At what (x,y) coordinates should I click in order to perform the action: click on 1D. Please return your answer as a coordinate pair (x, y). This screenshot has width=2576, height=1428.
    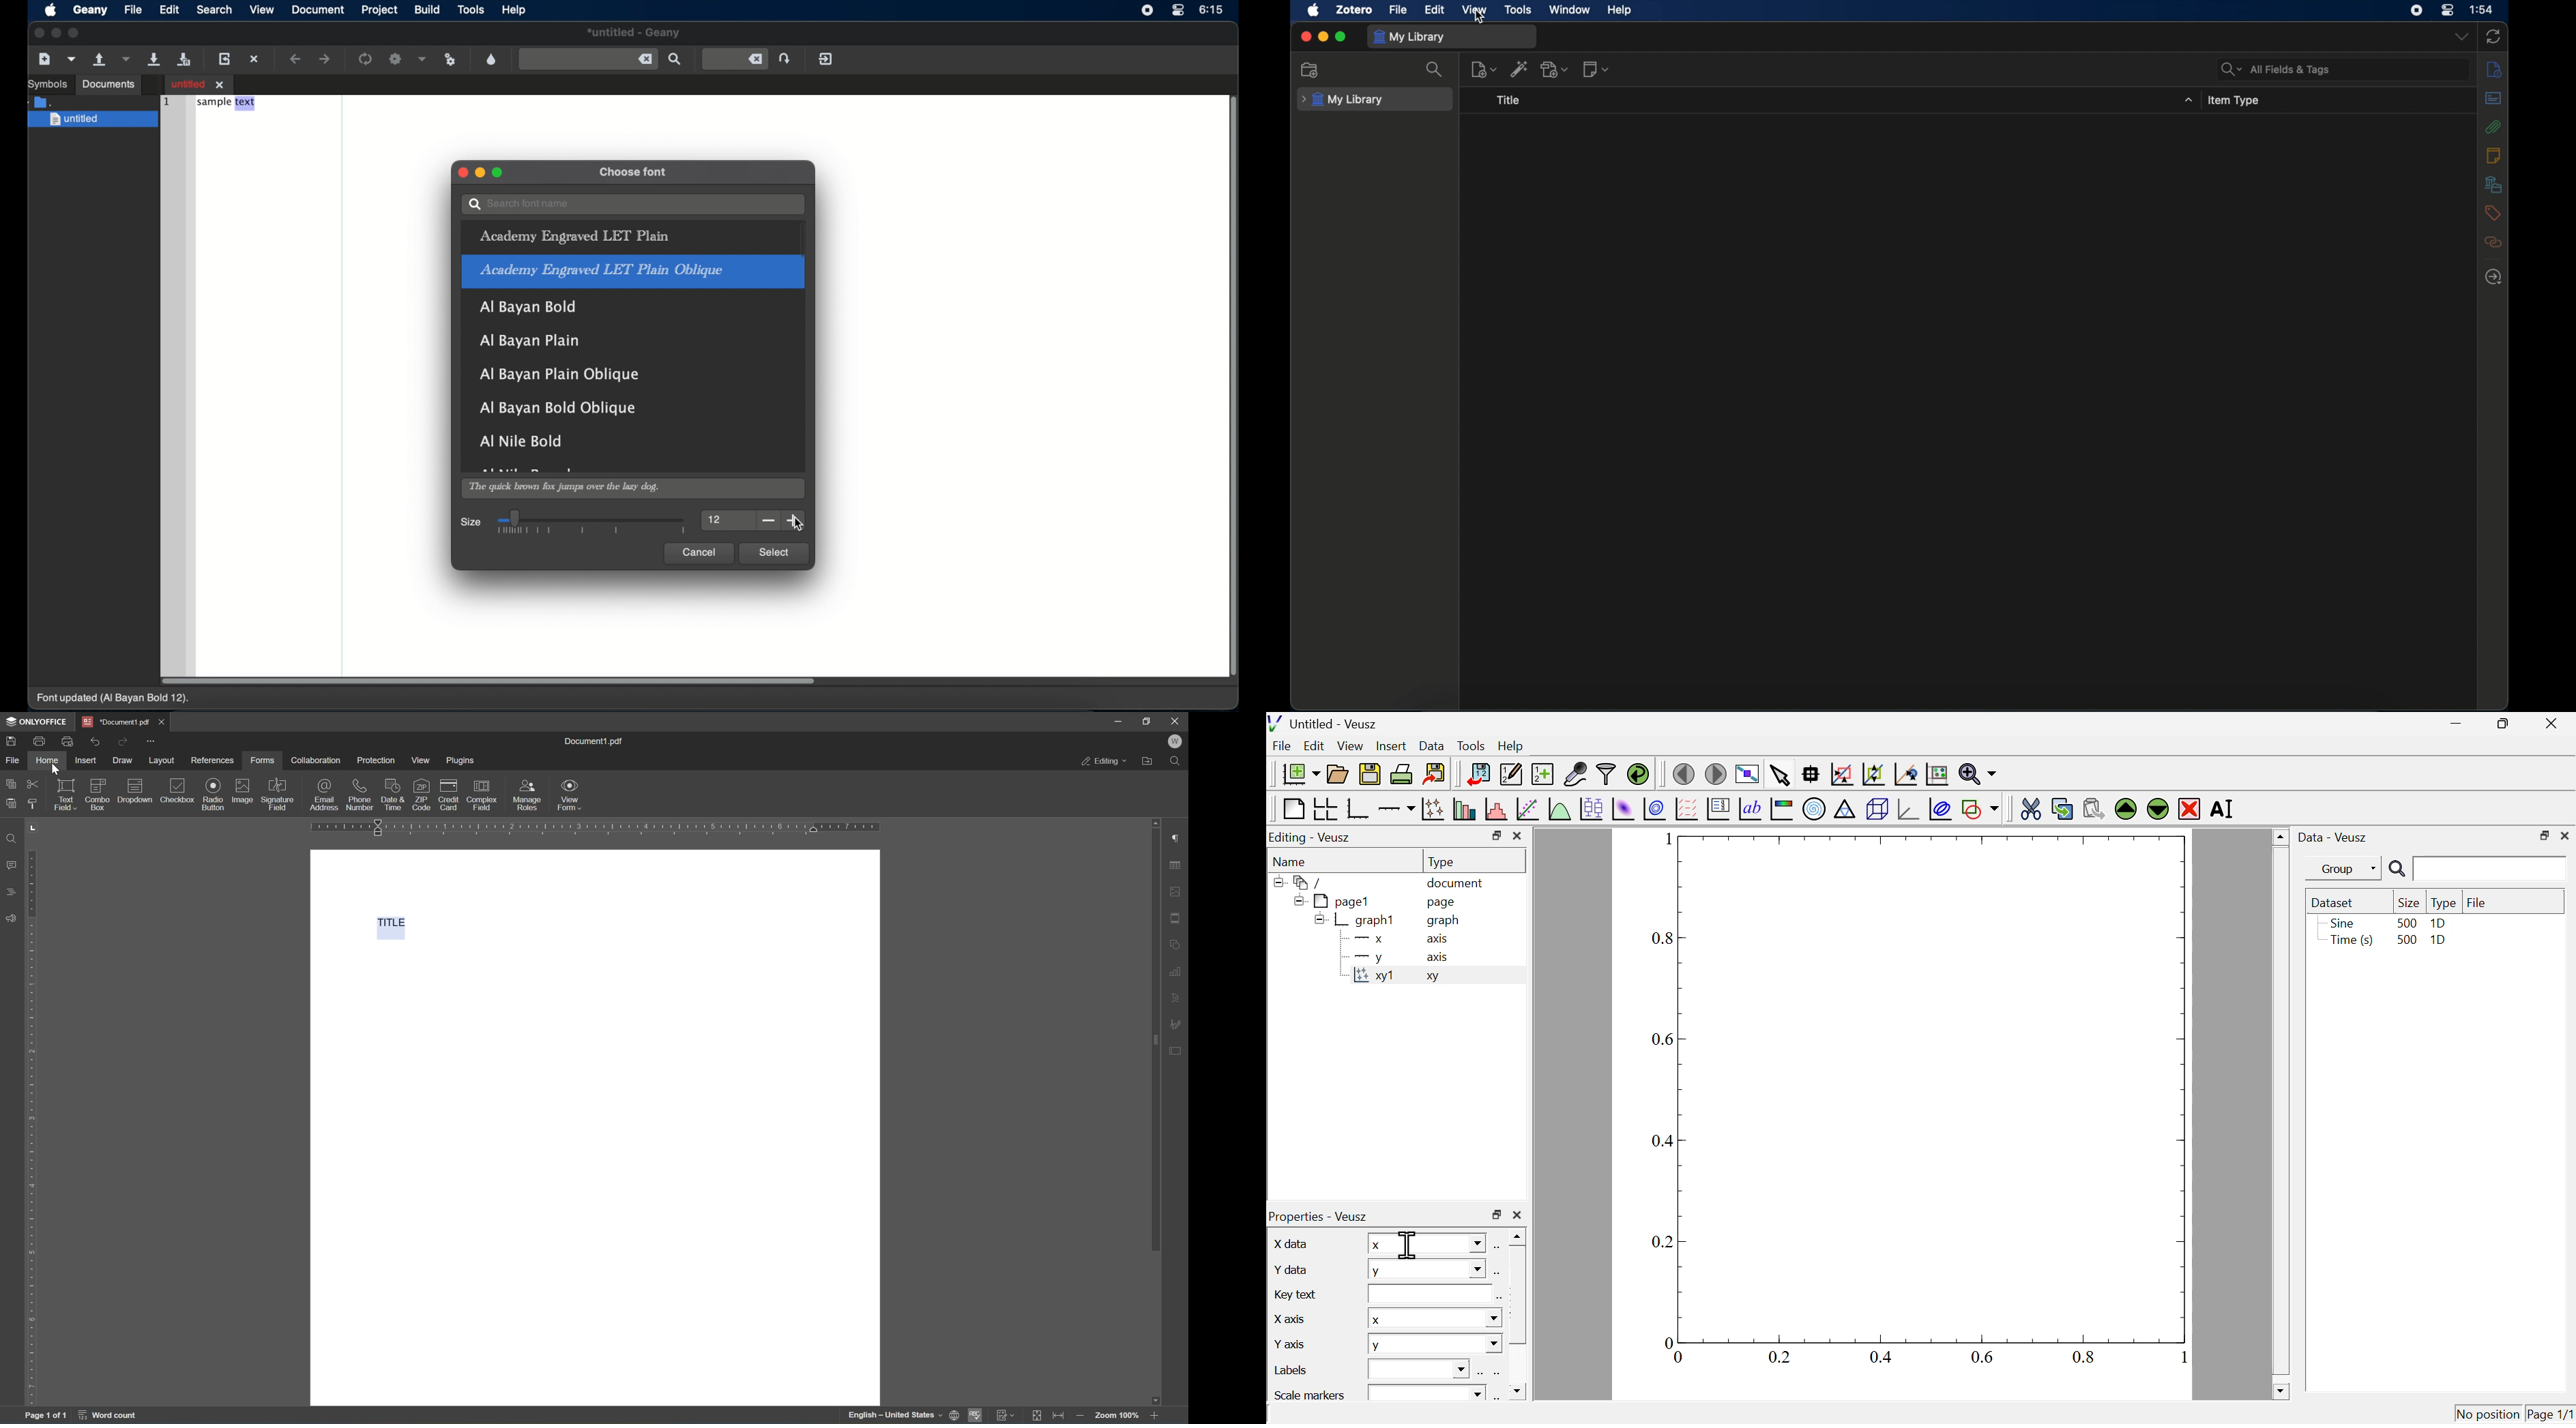
    Looking at the image, I should click on (2440, 942).